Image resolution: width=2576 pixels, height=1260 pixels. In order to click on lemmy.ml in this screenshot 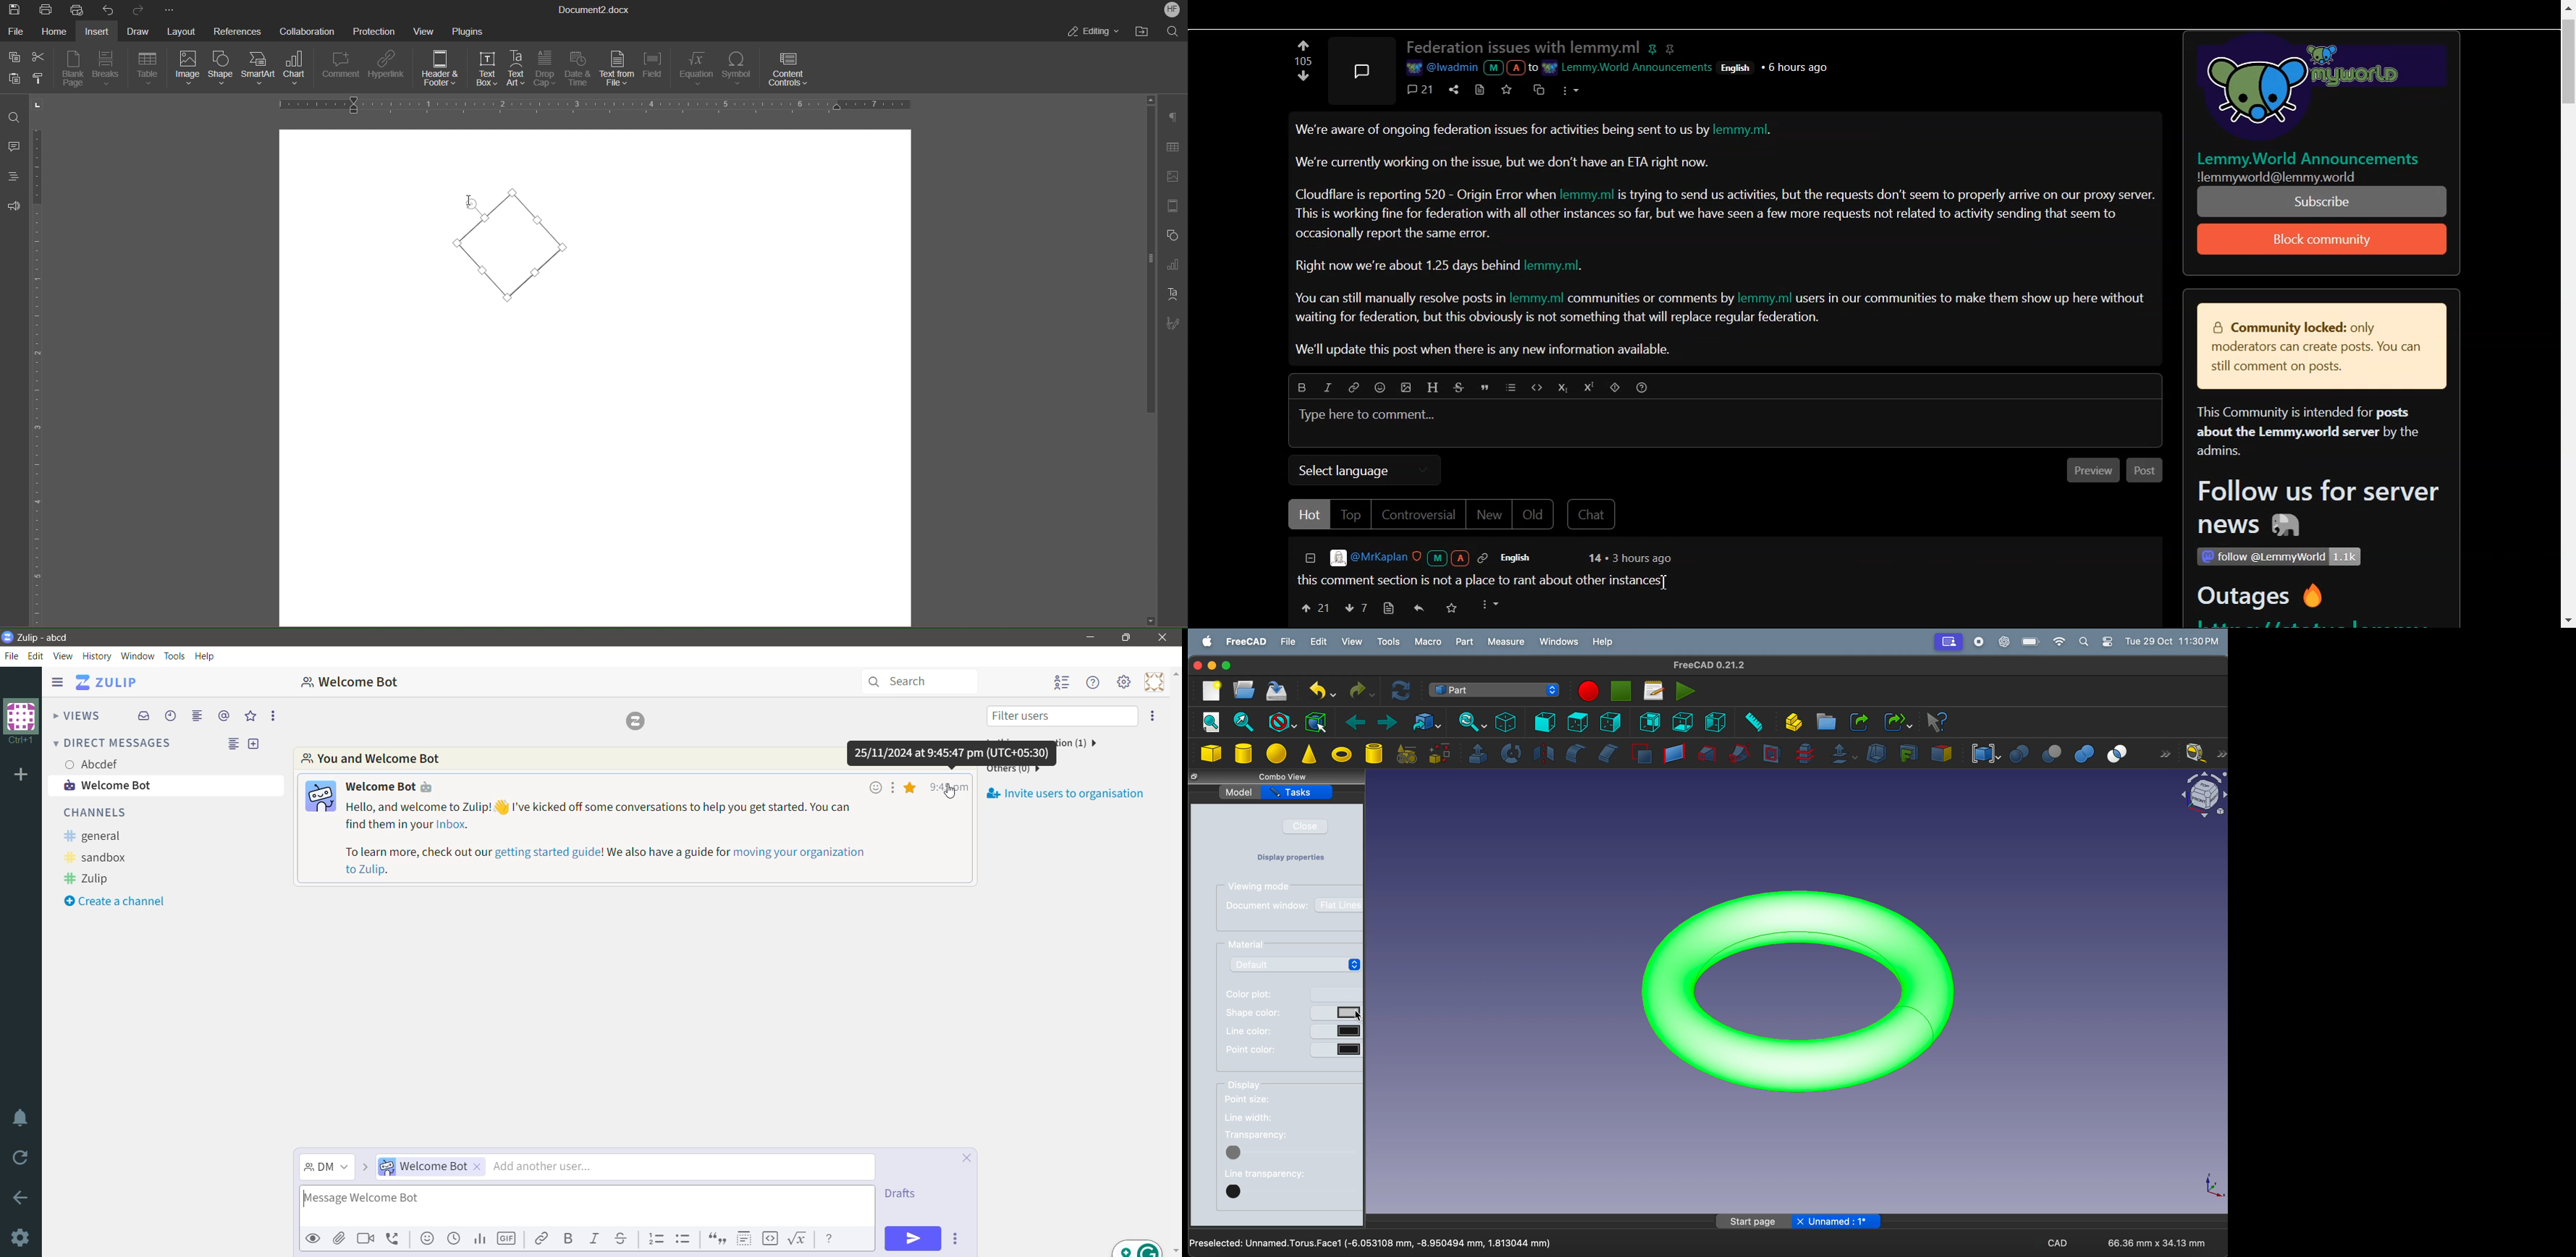, I will do `click(1536, 299)`.